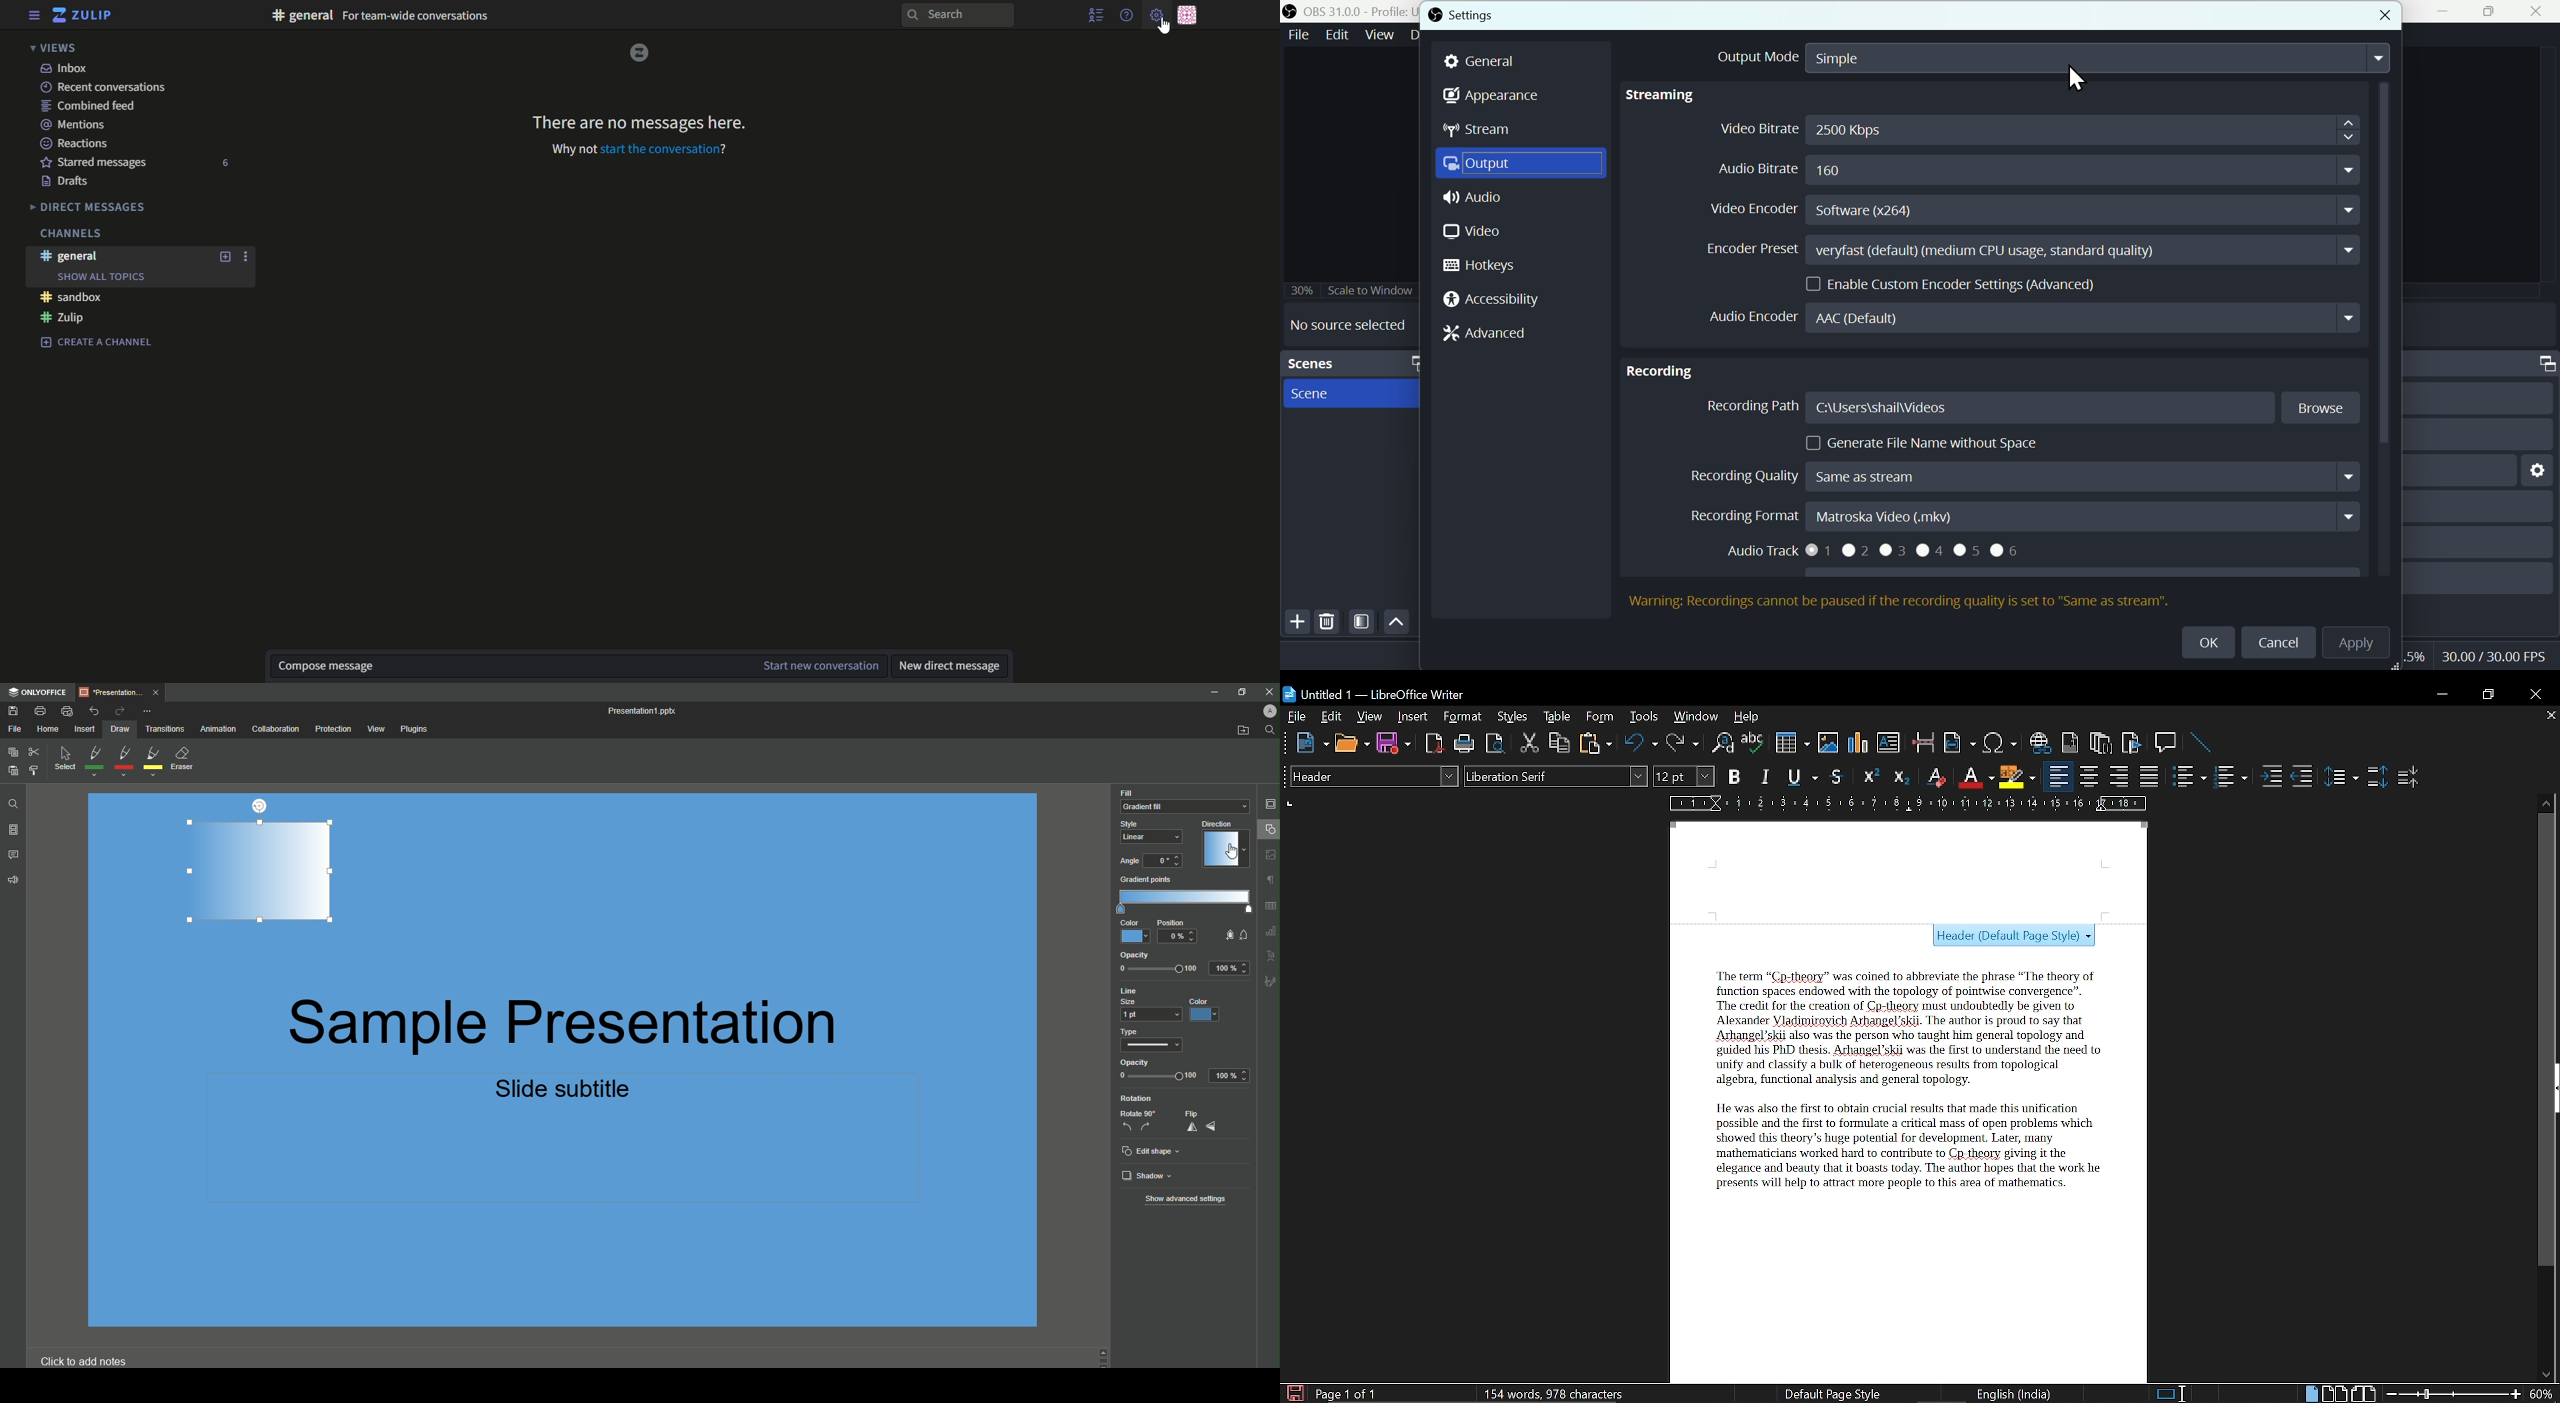  I want to click on add new, so click(225, 257).